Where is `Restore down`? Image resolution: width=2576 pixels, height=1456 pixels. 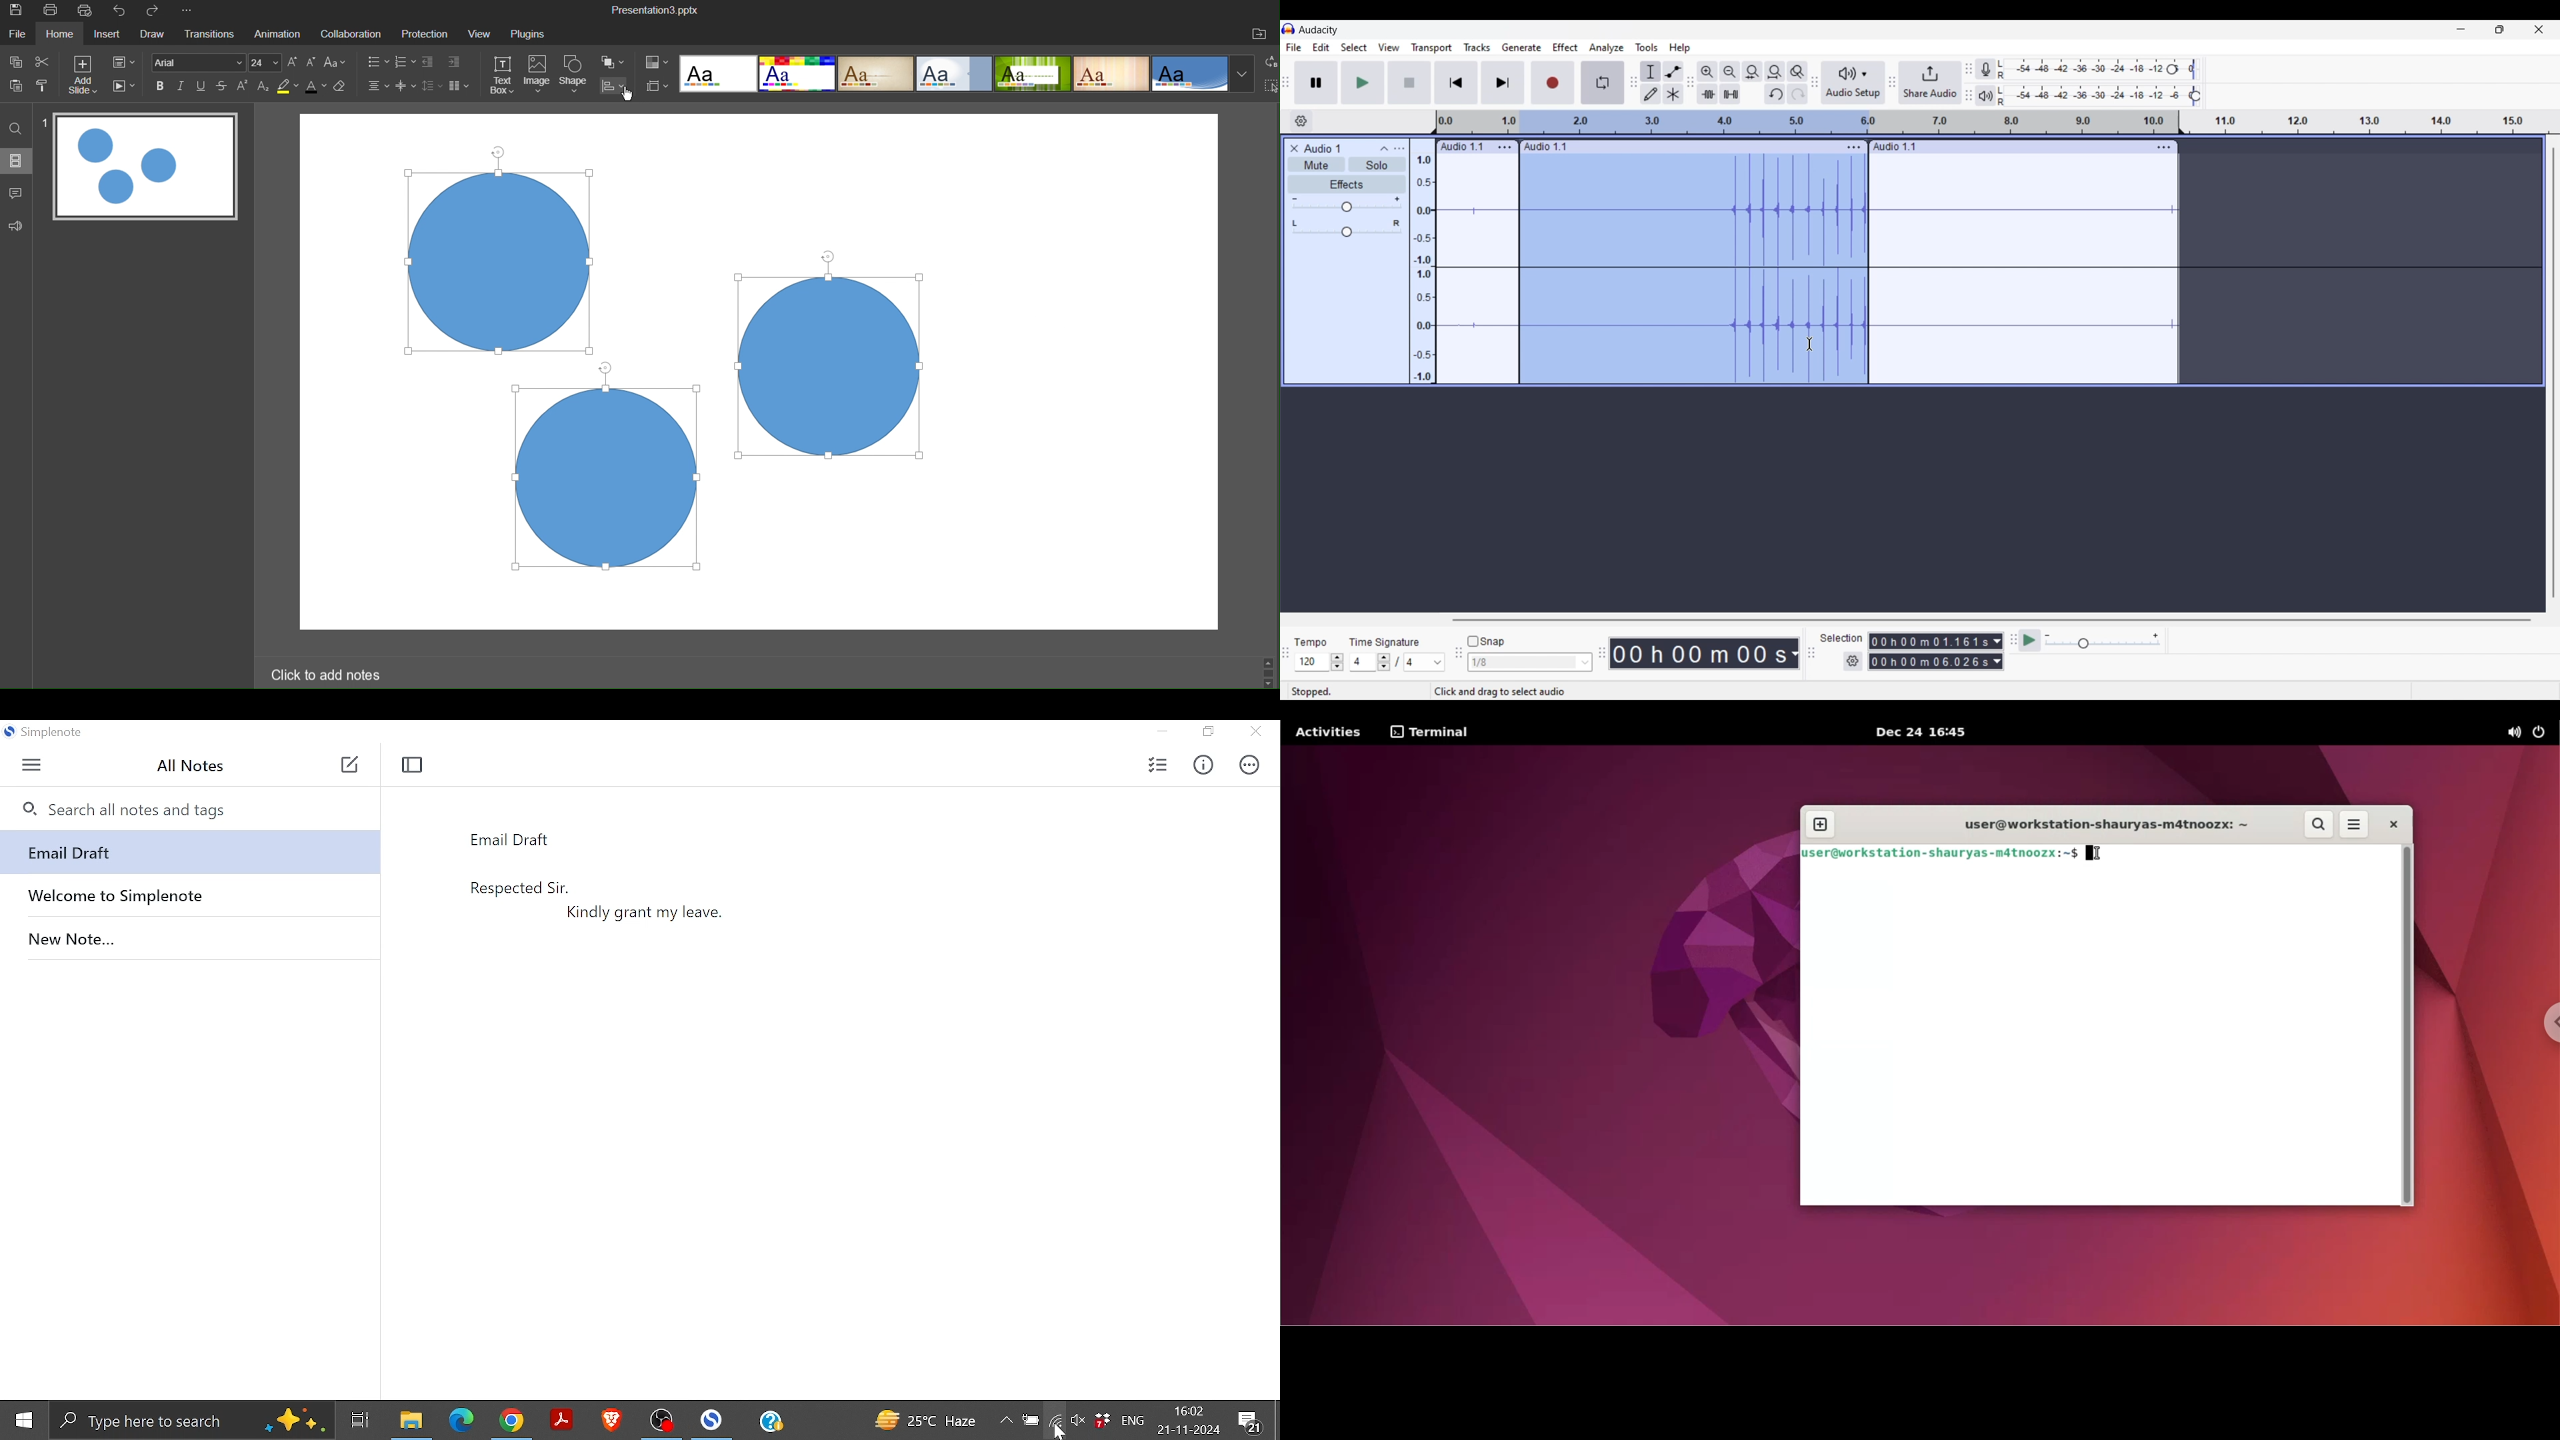 Restore down is located at coordinates (1209, 732).